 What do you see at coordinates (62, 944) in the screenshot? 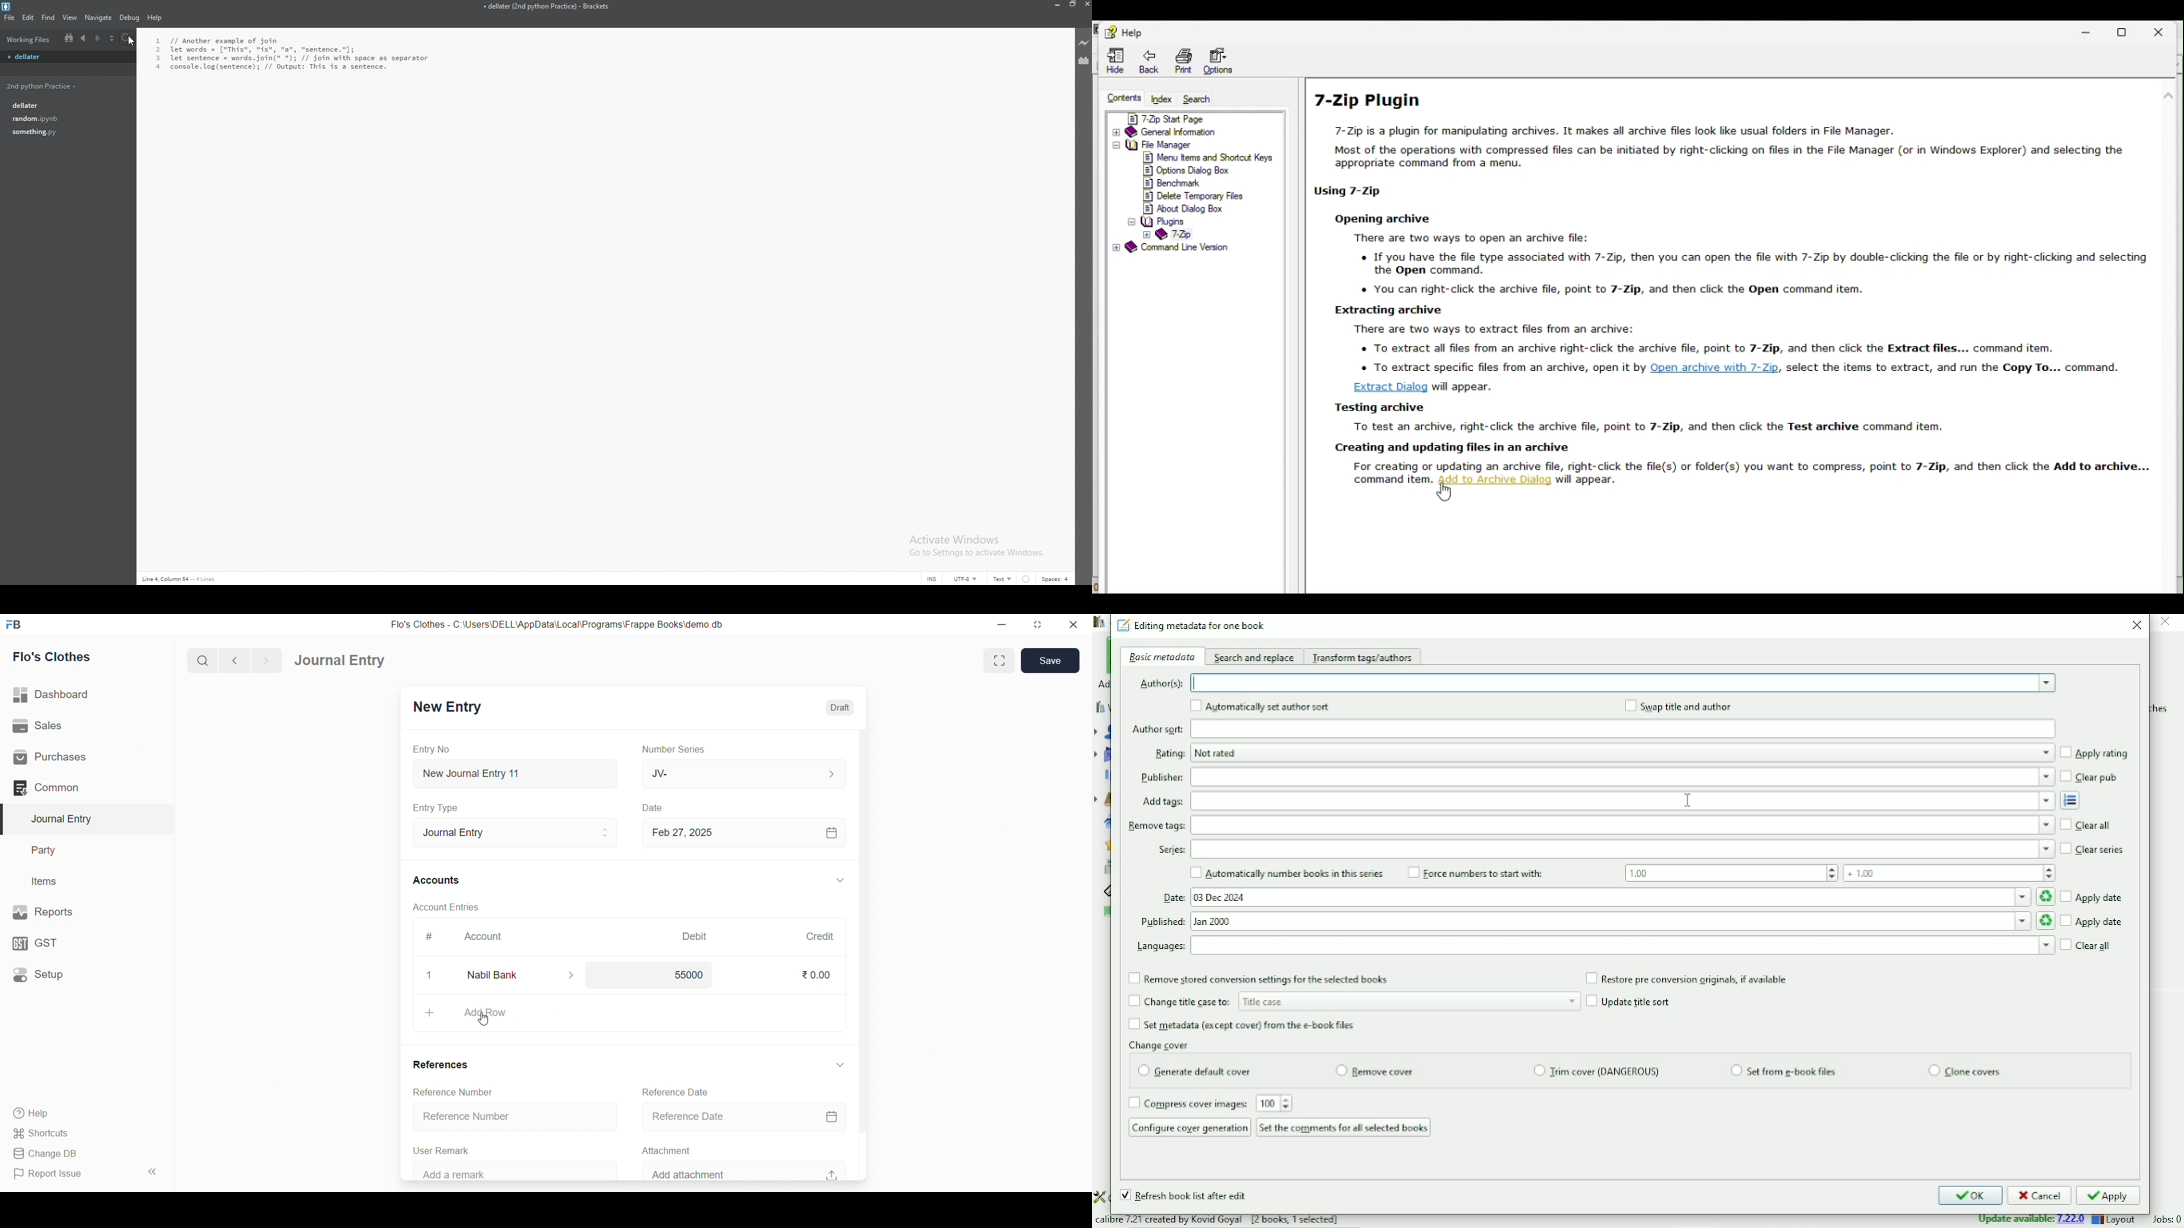
I see `GST` at bounding box center [62, 944].